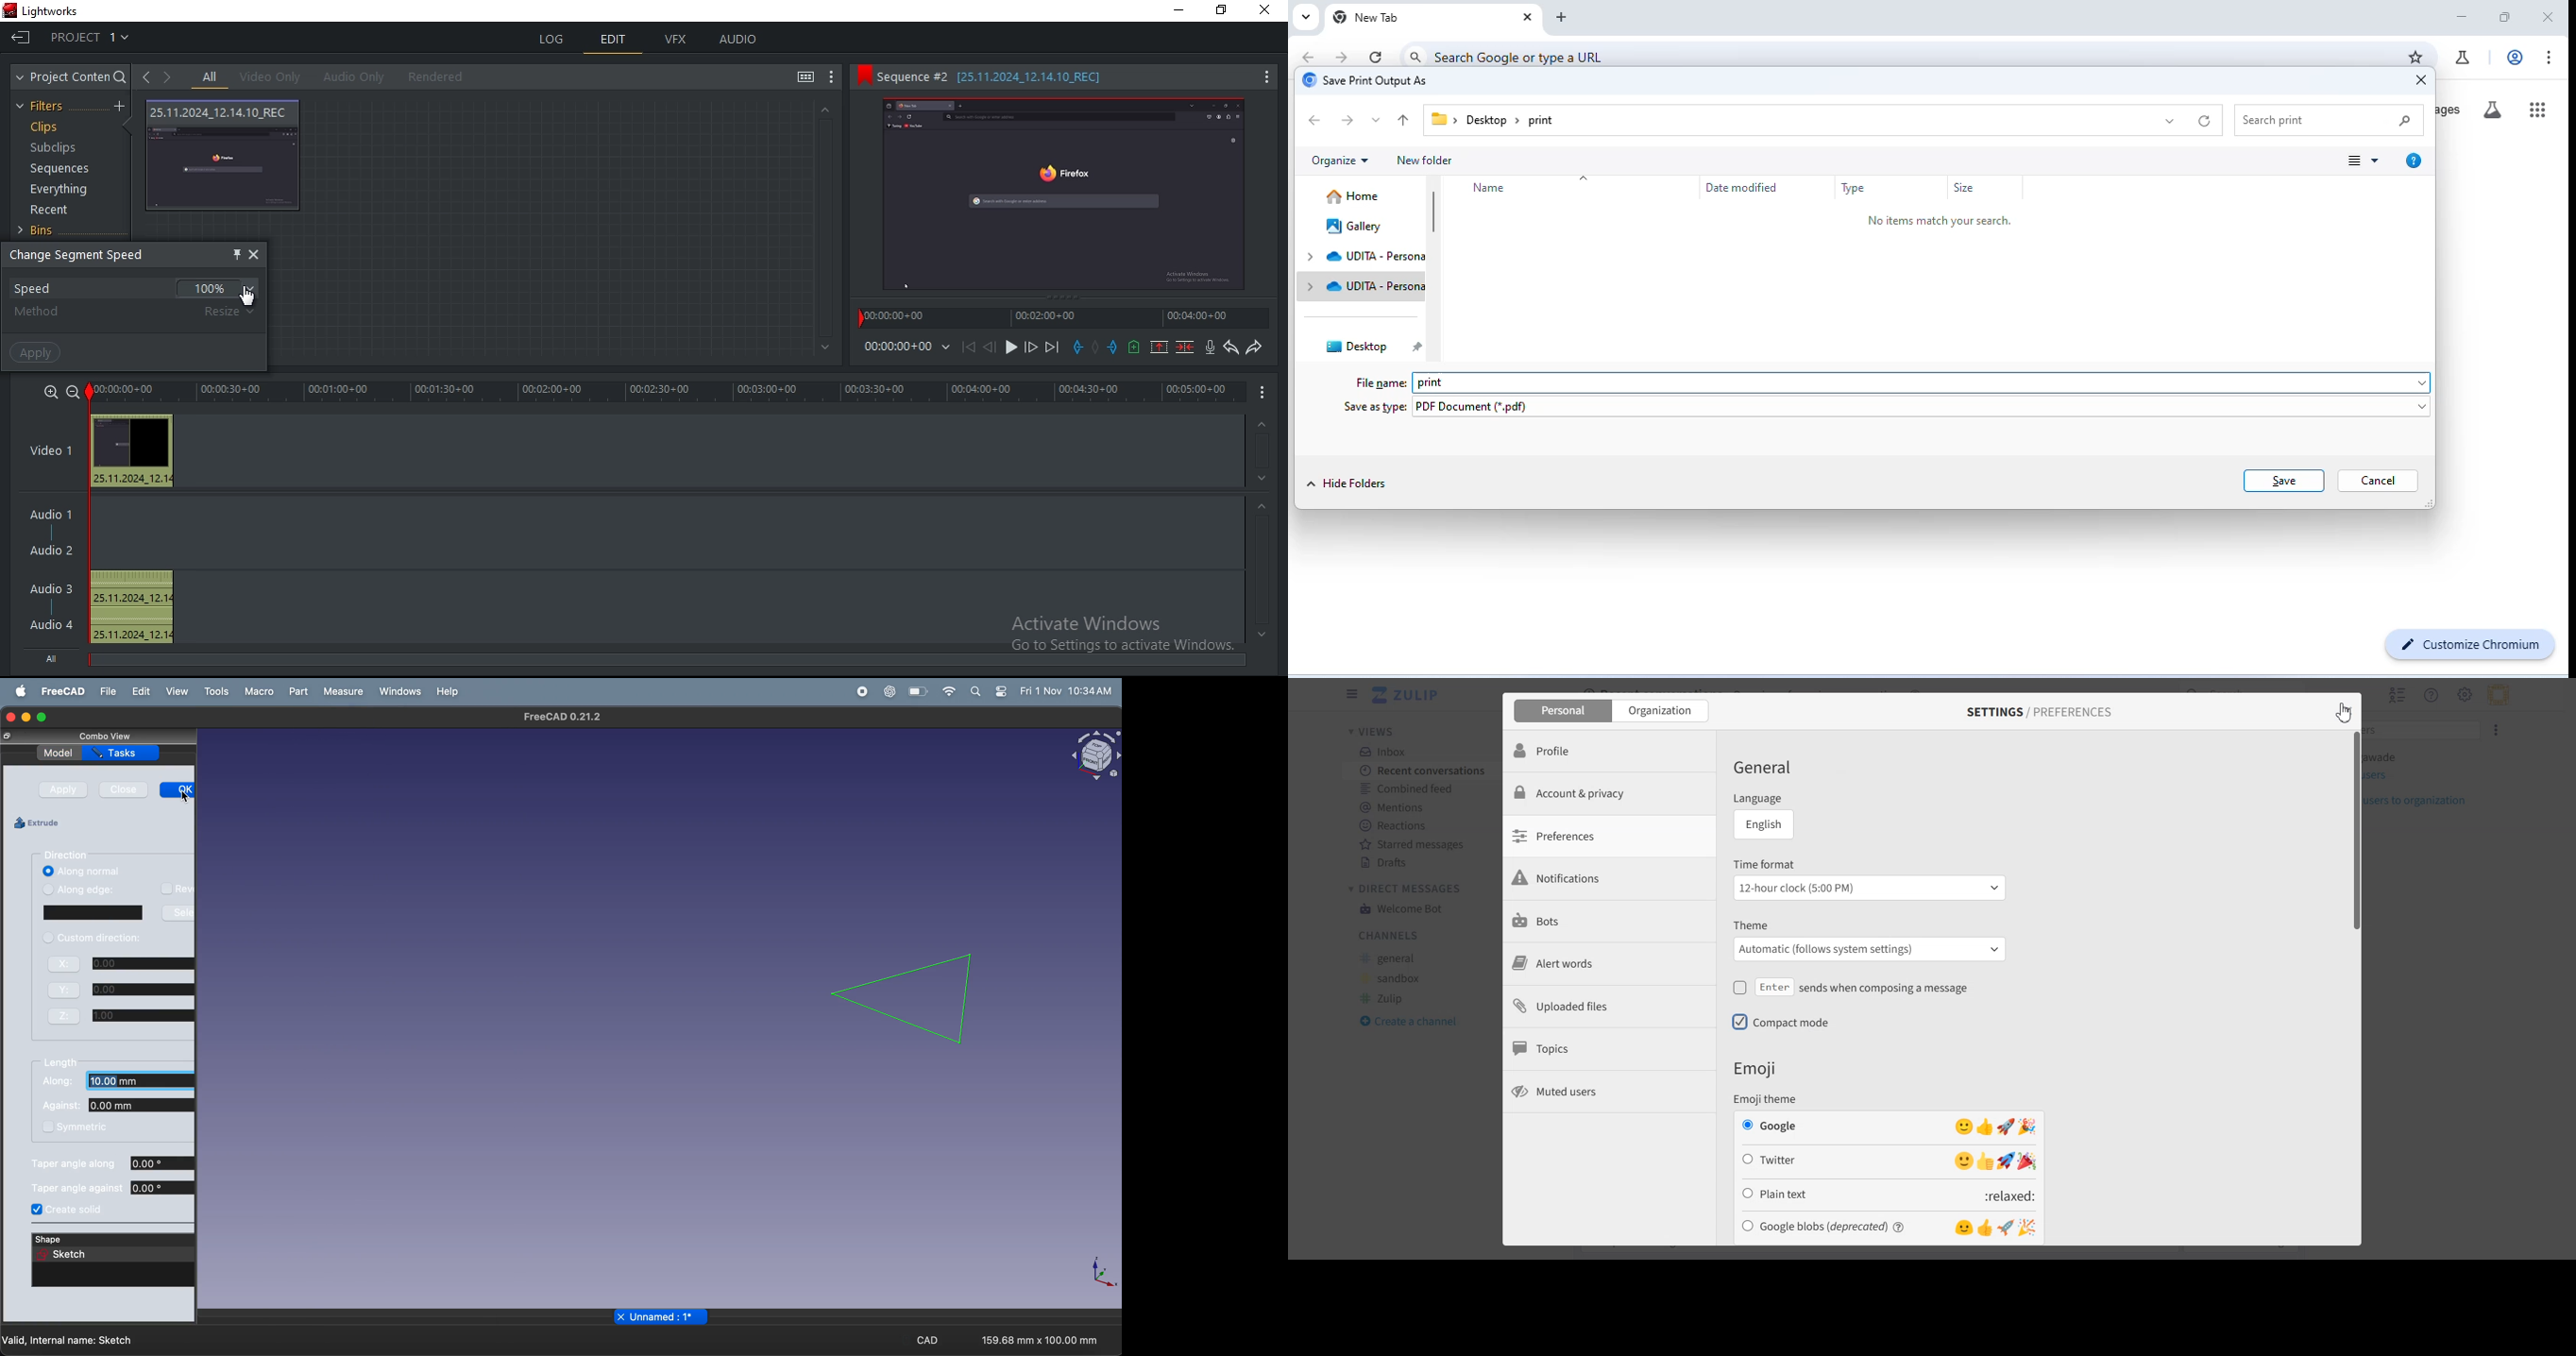 This screenshot has width=2576, height=1372. Describe the element at coordinates (1743, 187) in the screenshot. I see `date modified` at that location.